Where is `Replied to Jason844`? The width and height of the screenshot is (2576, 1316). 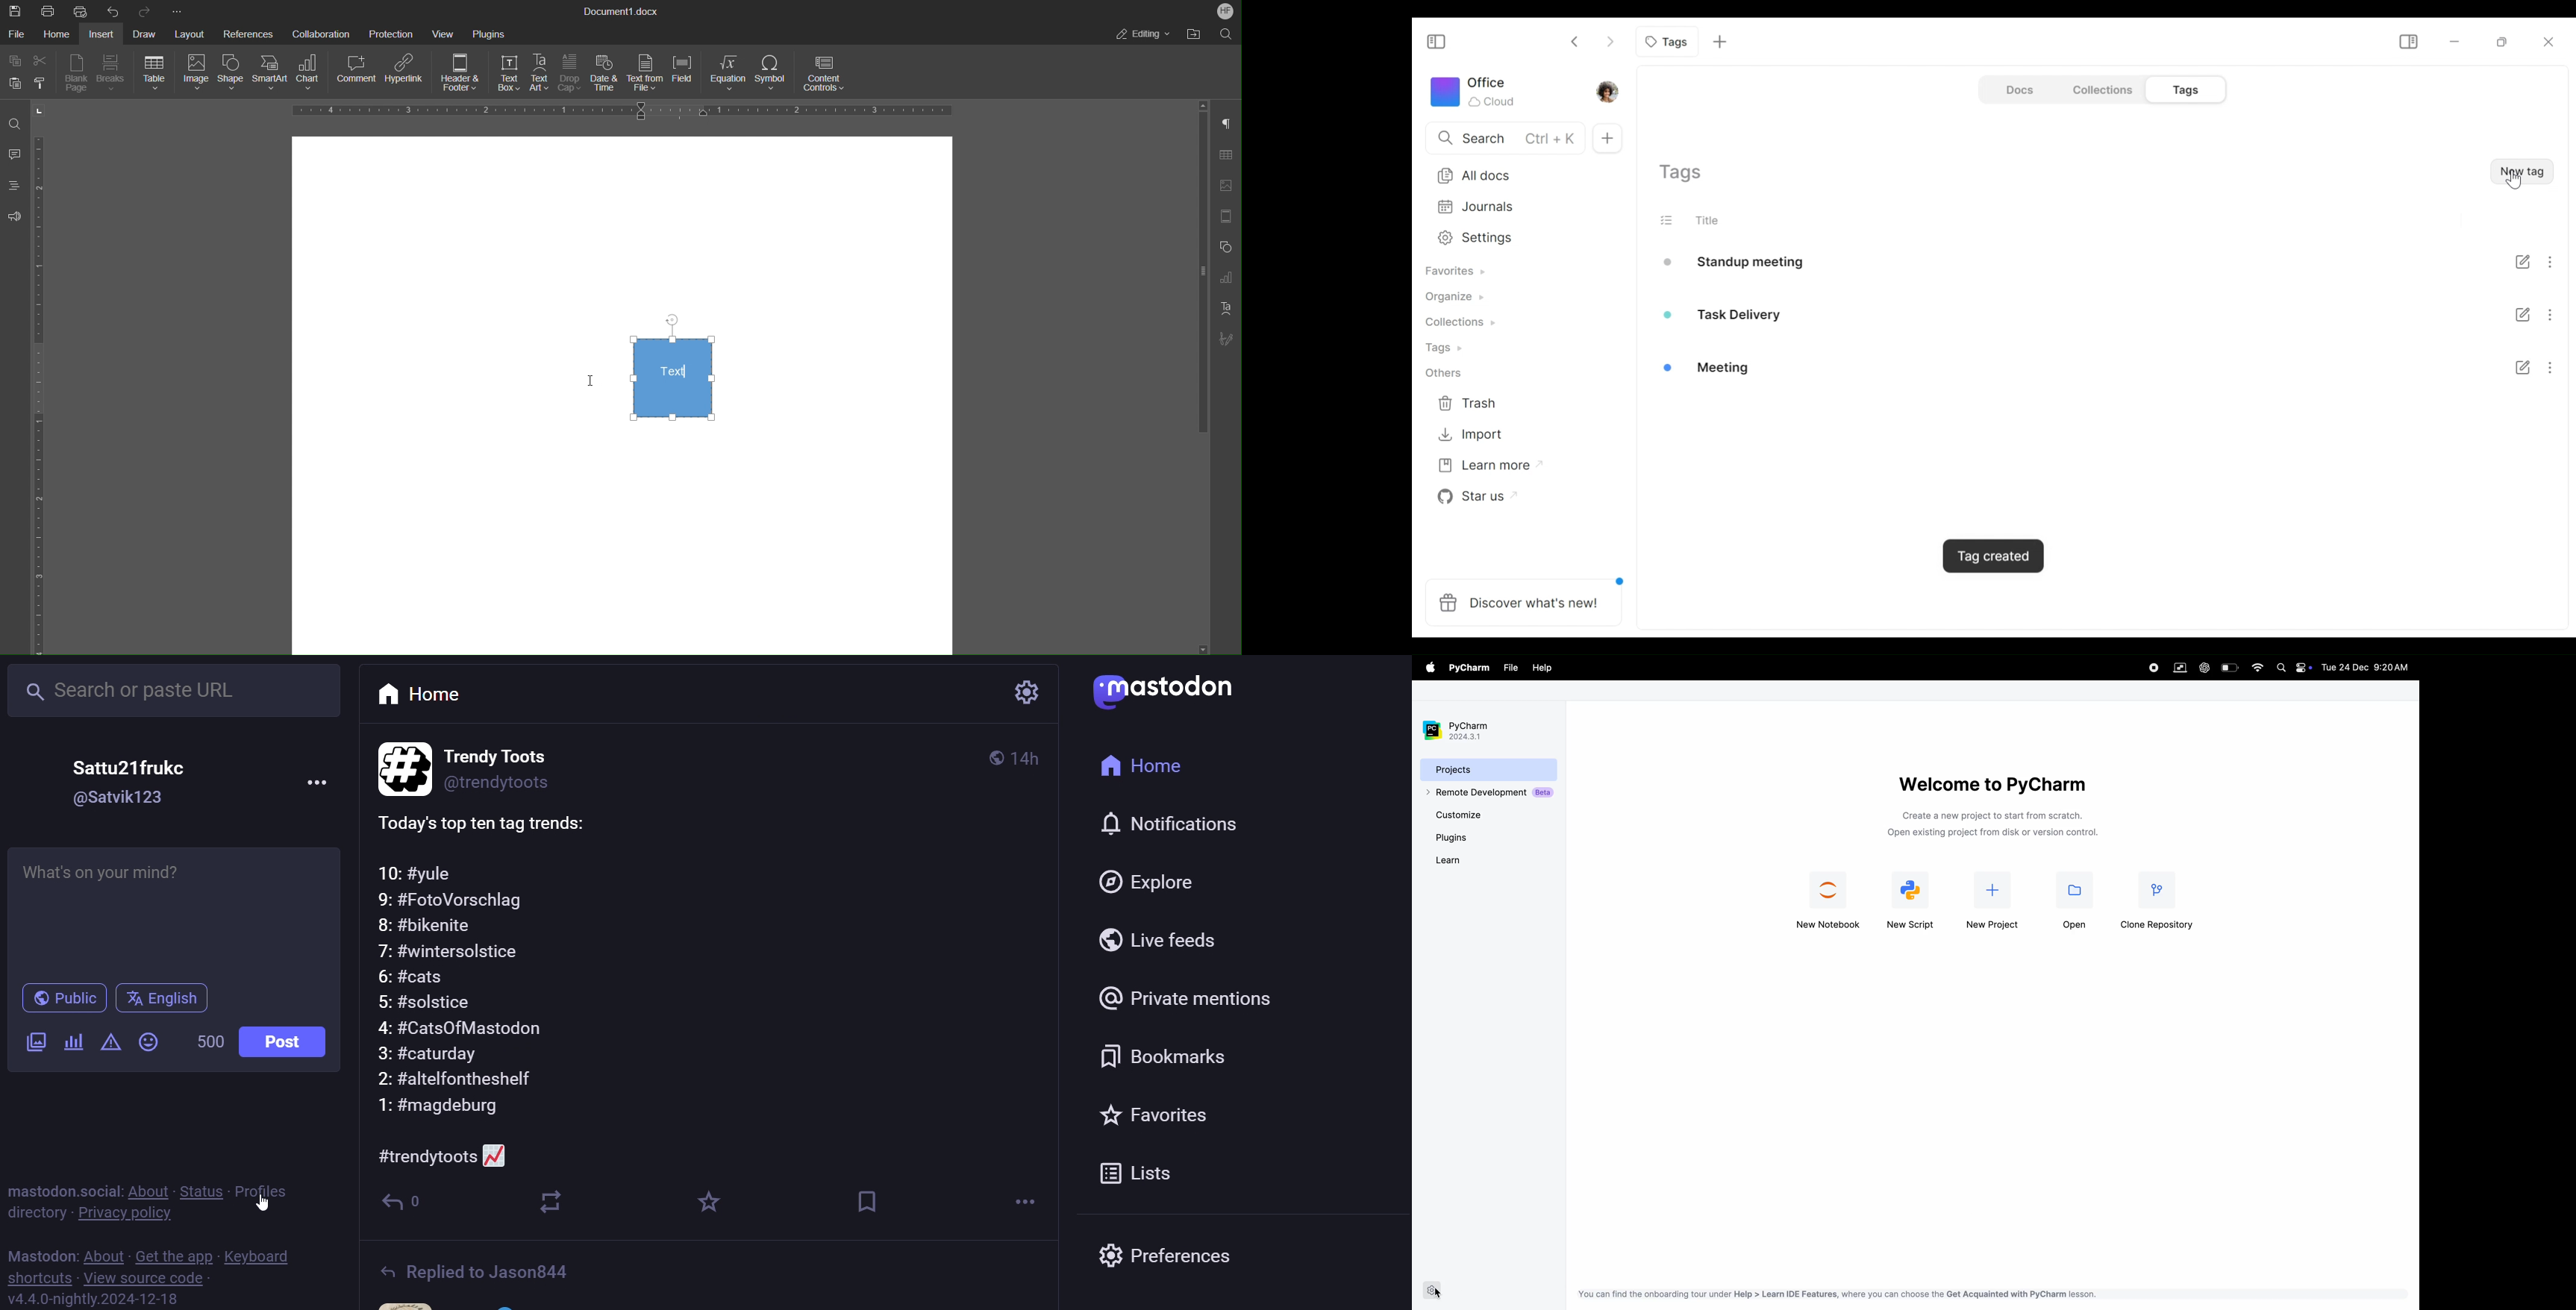
Replied to Jason844 is located at coordinates (498, 1268).